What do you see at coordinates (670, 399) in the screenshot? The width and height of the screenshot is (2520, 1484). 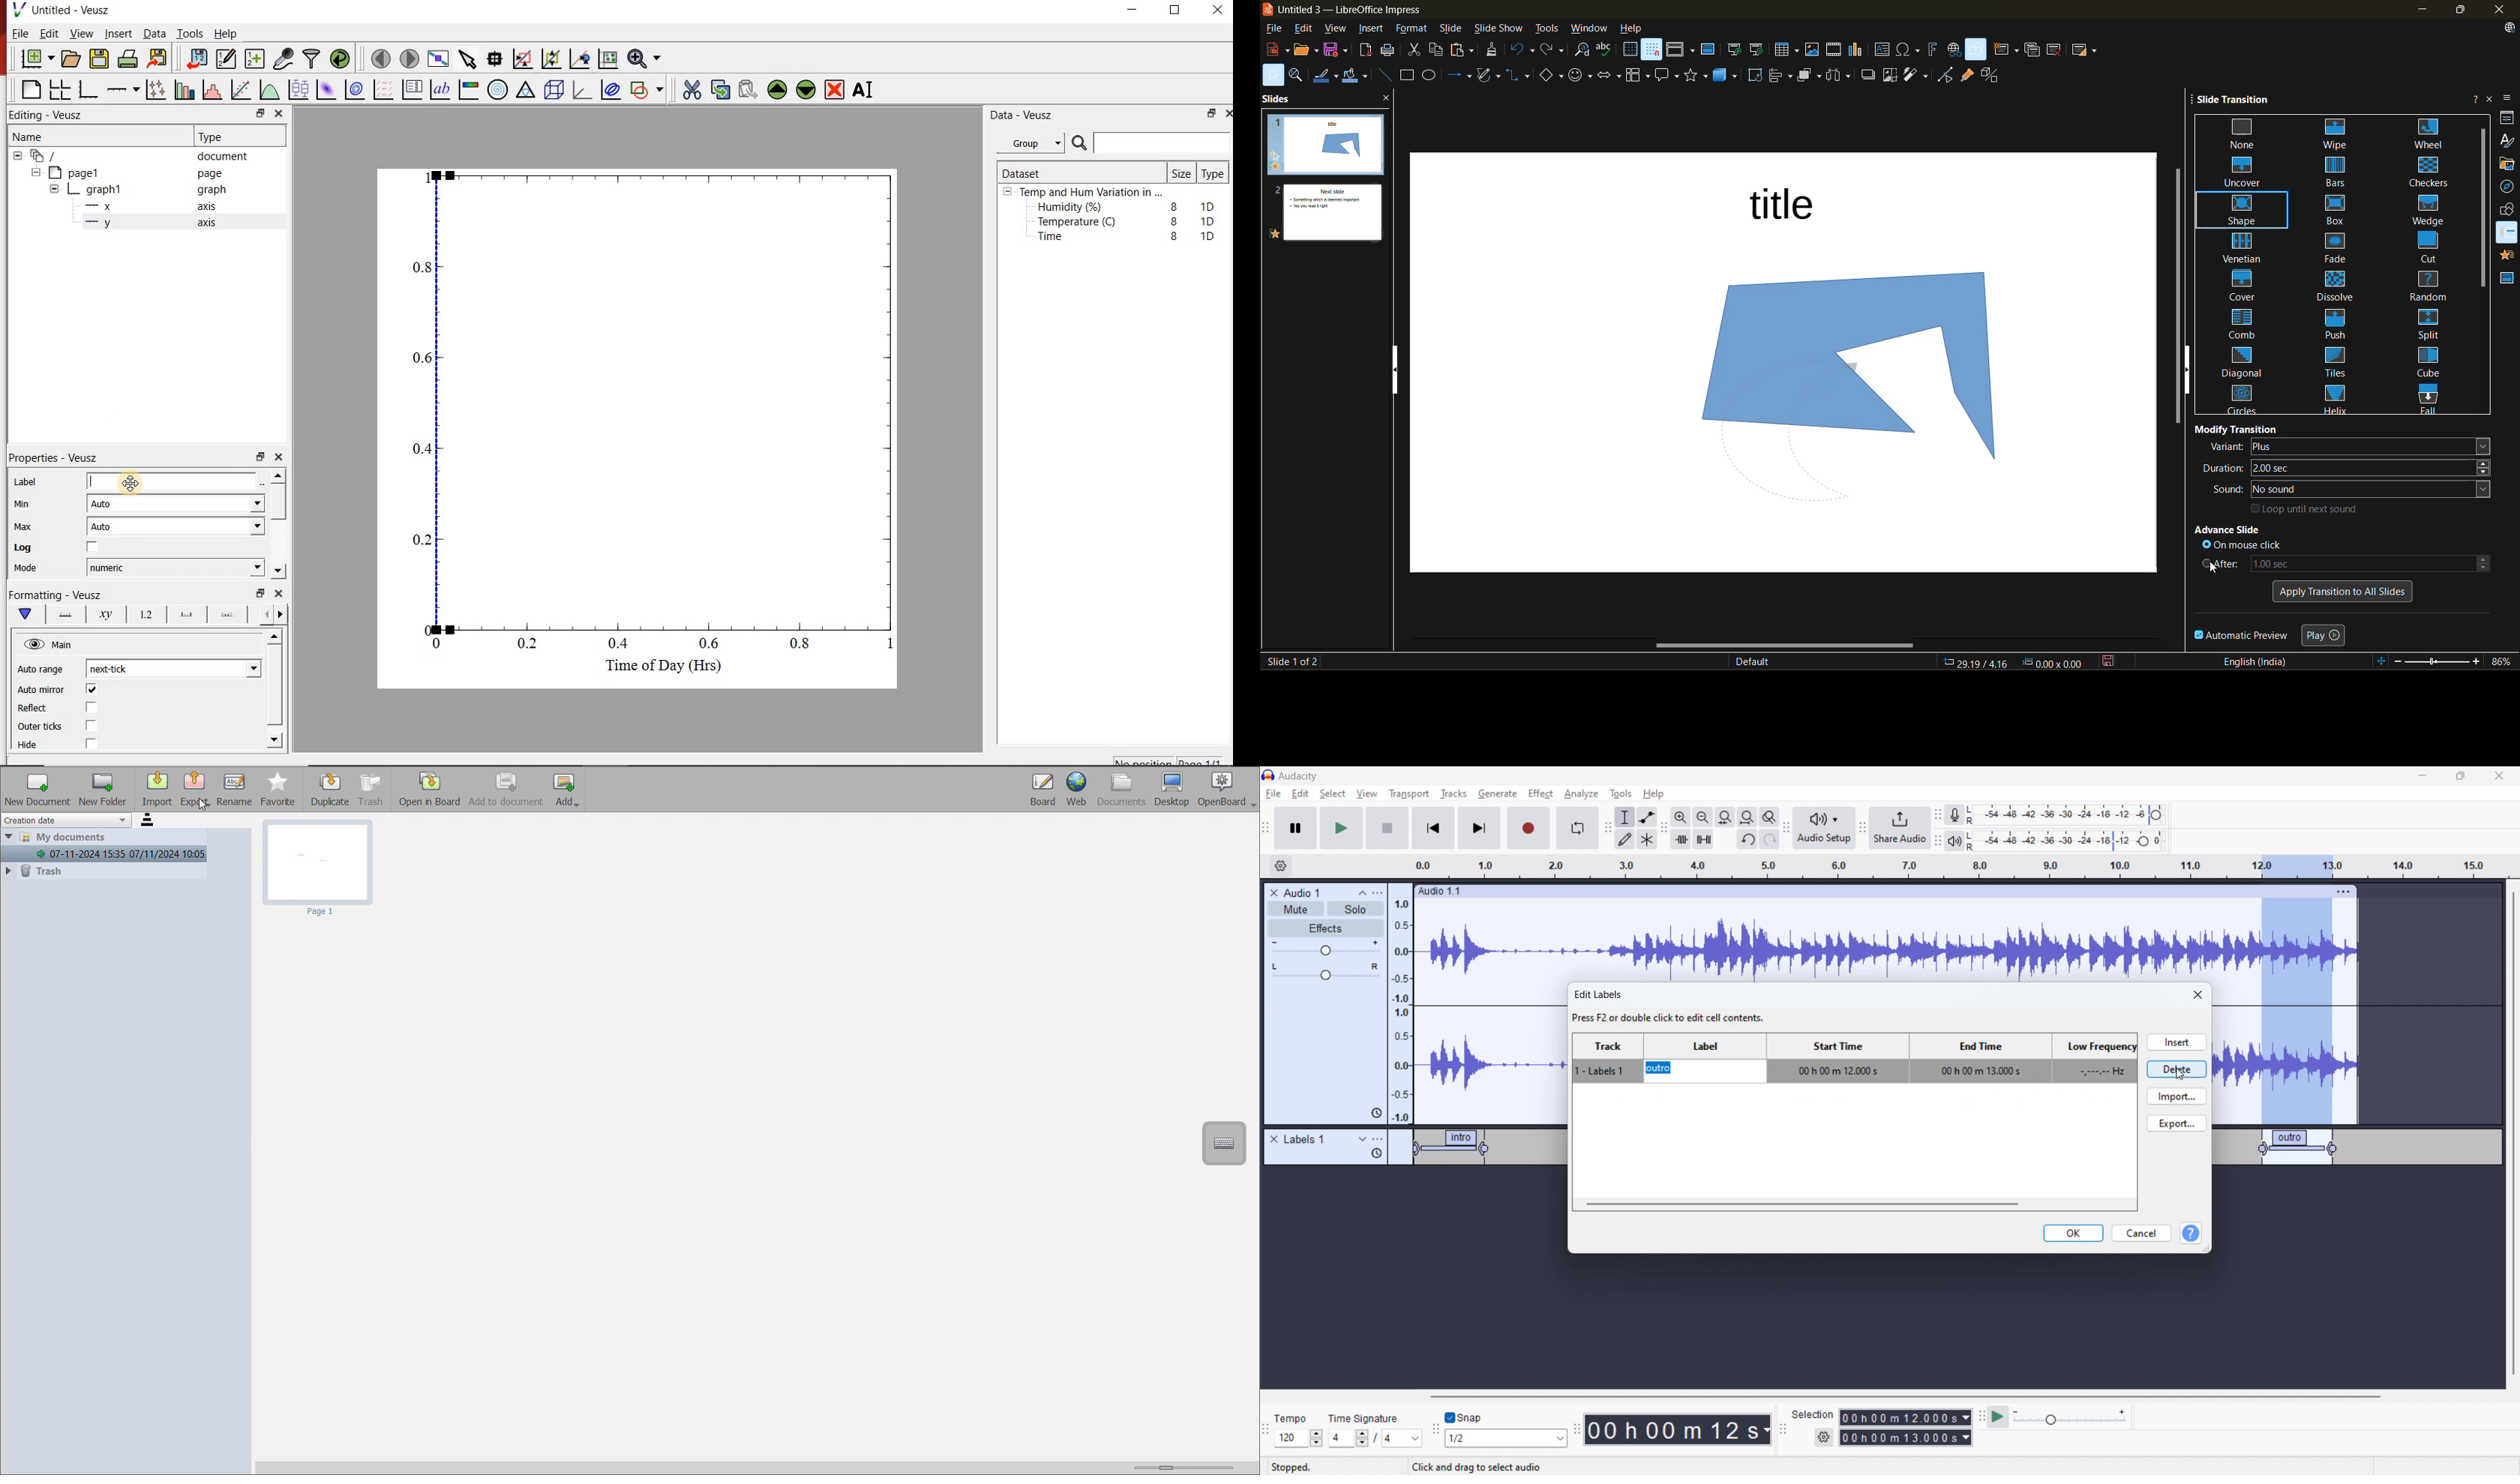 I see `Graph` at bounding box center [670, 399].